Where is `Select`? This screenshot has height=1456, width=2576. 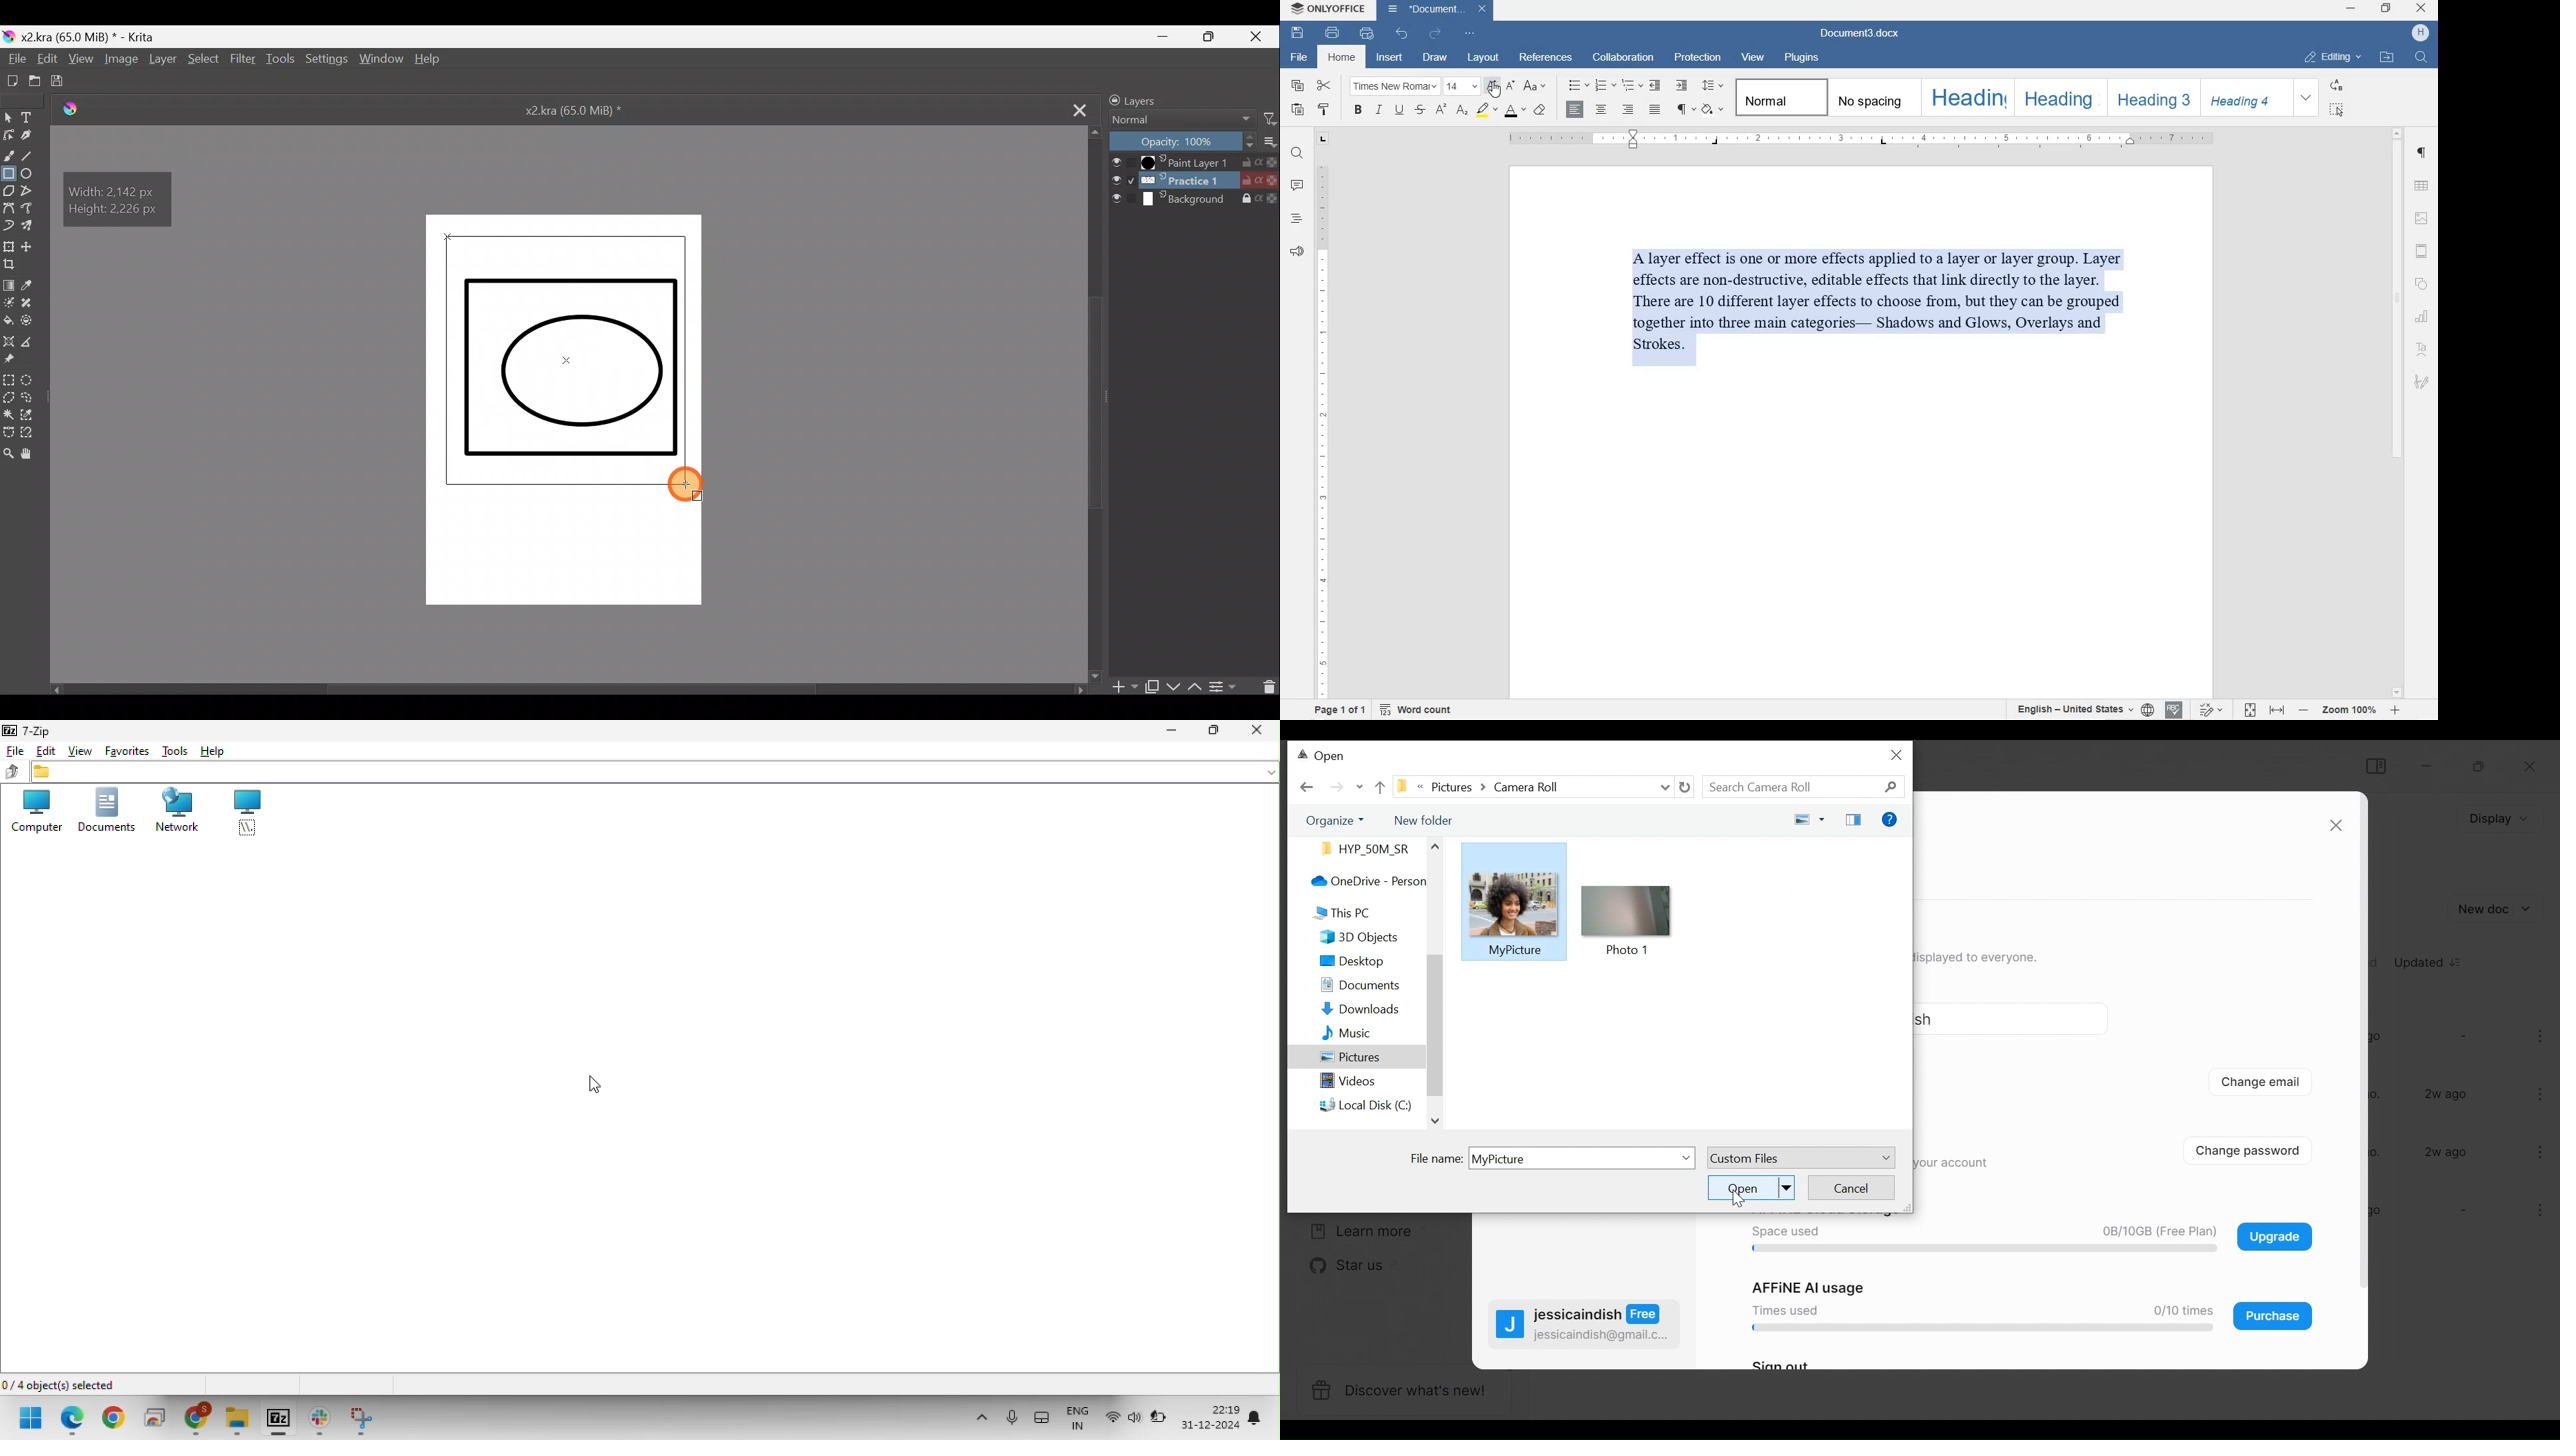 Select is located at coordinates (206, 60).